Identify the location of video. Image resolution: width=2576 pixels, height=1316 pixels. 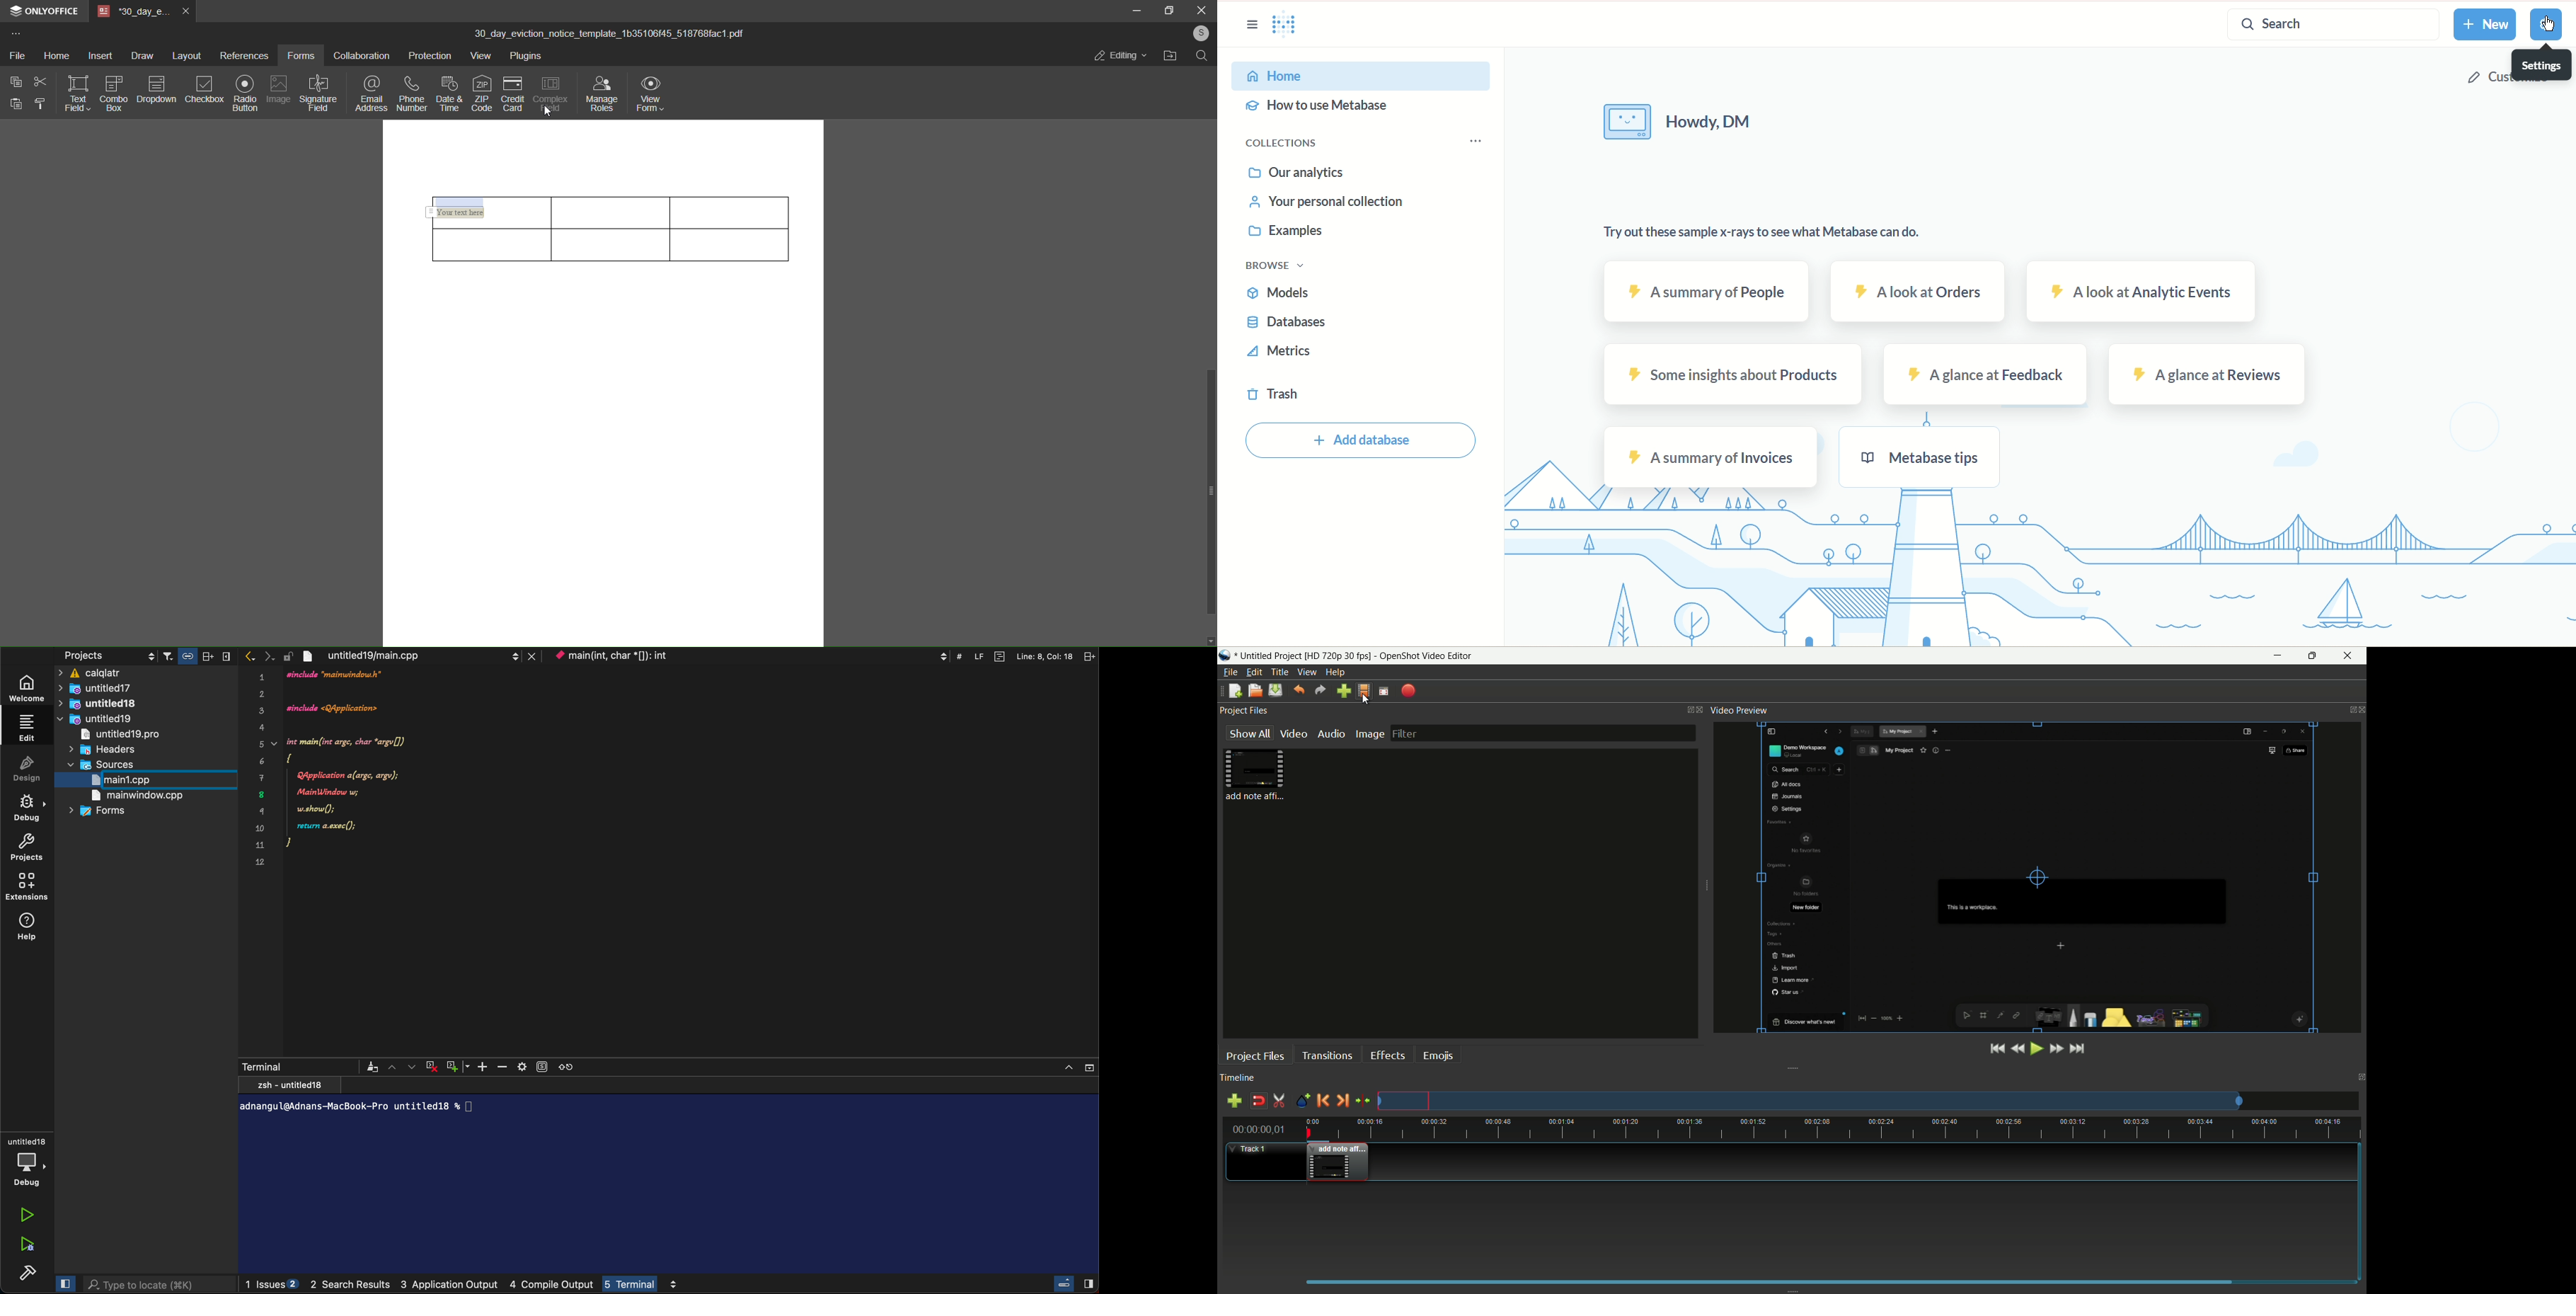
(1291, 734).